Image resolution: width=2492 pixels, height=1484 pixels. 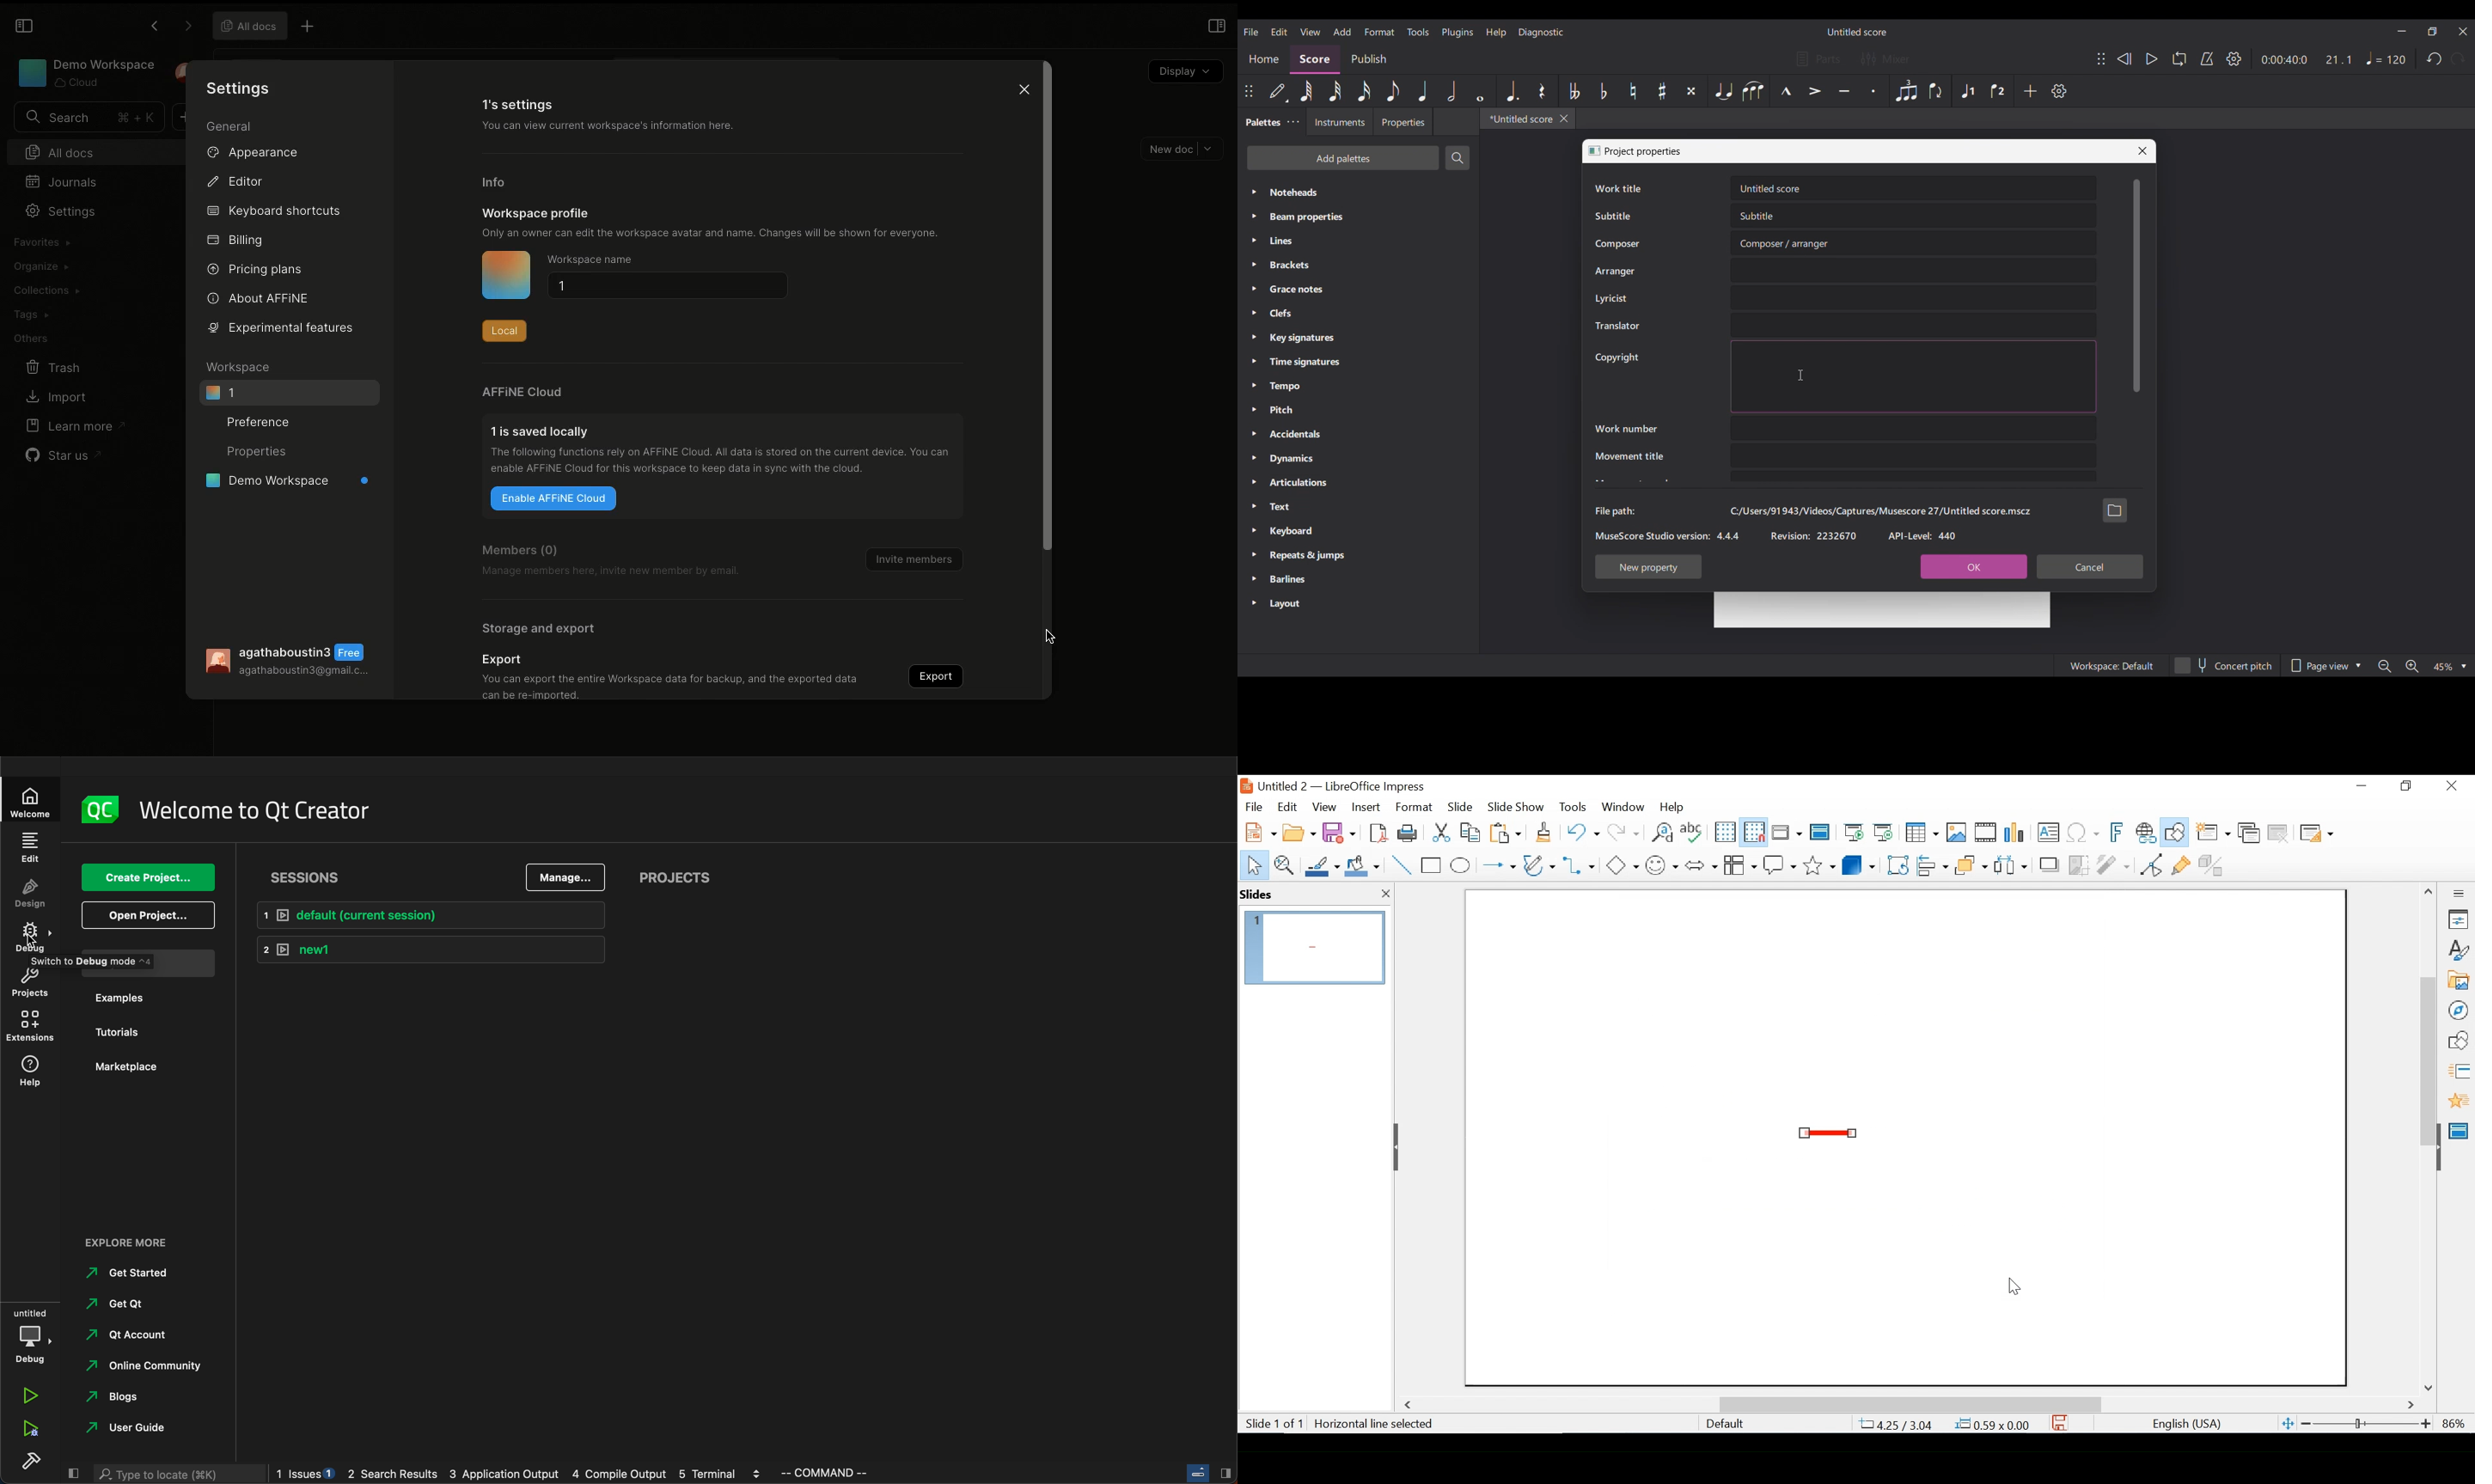 What do you see at coordinates (2463, 32) in the screenshot?
I see `Close interface` at bounding box center [2463, 32].